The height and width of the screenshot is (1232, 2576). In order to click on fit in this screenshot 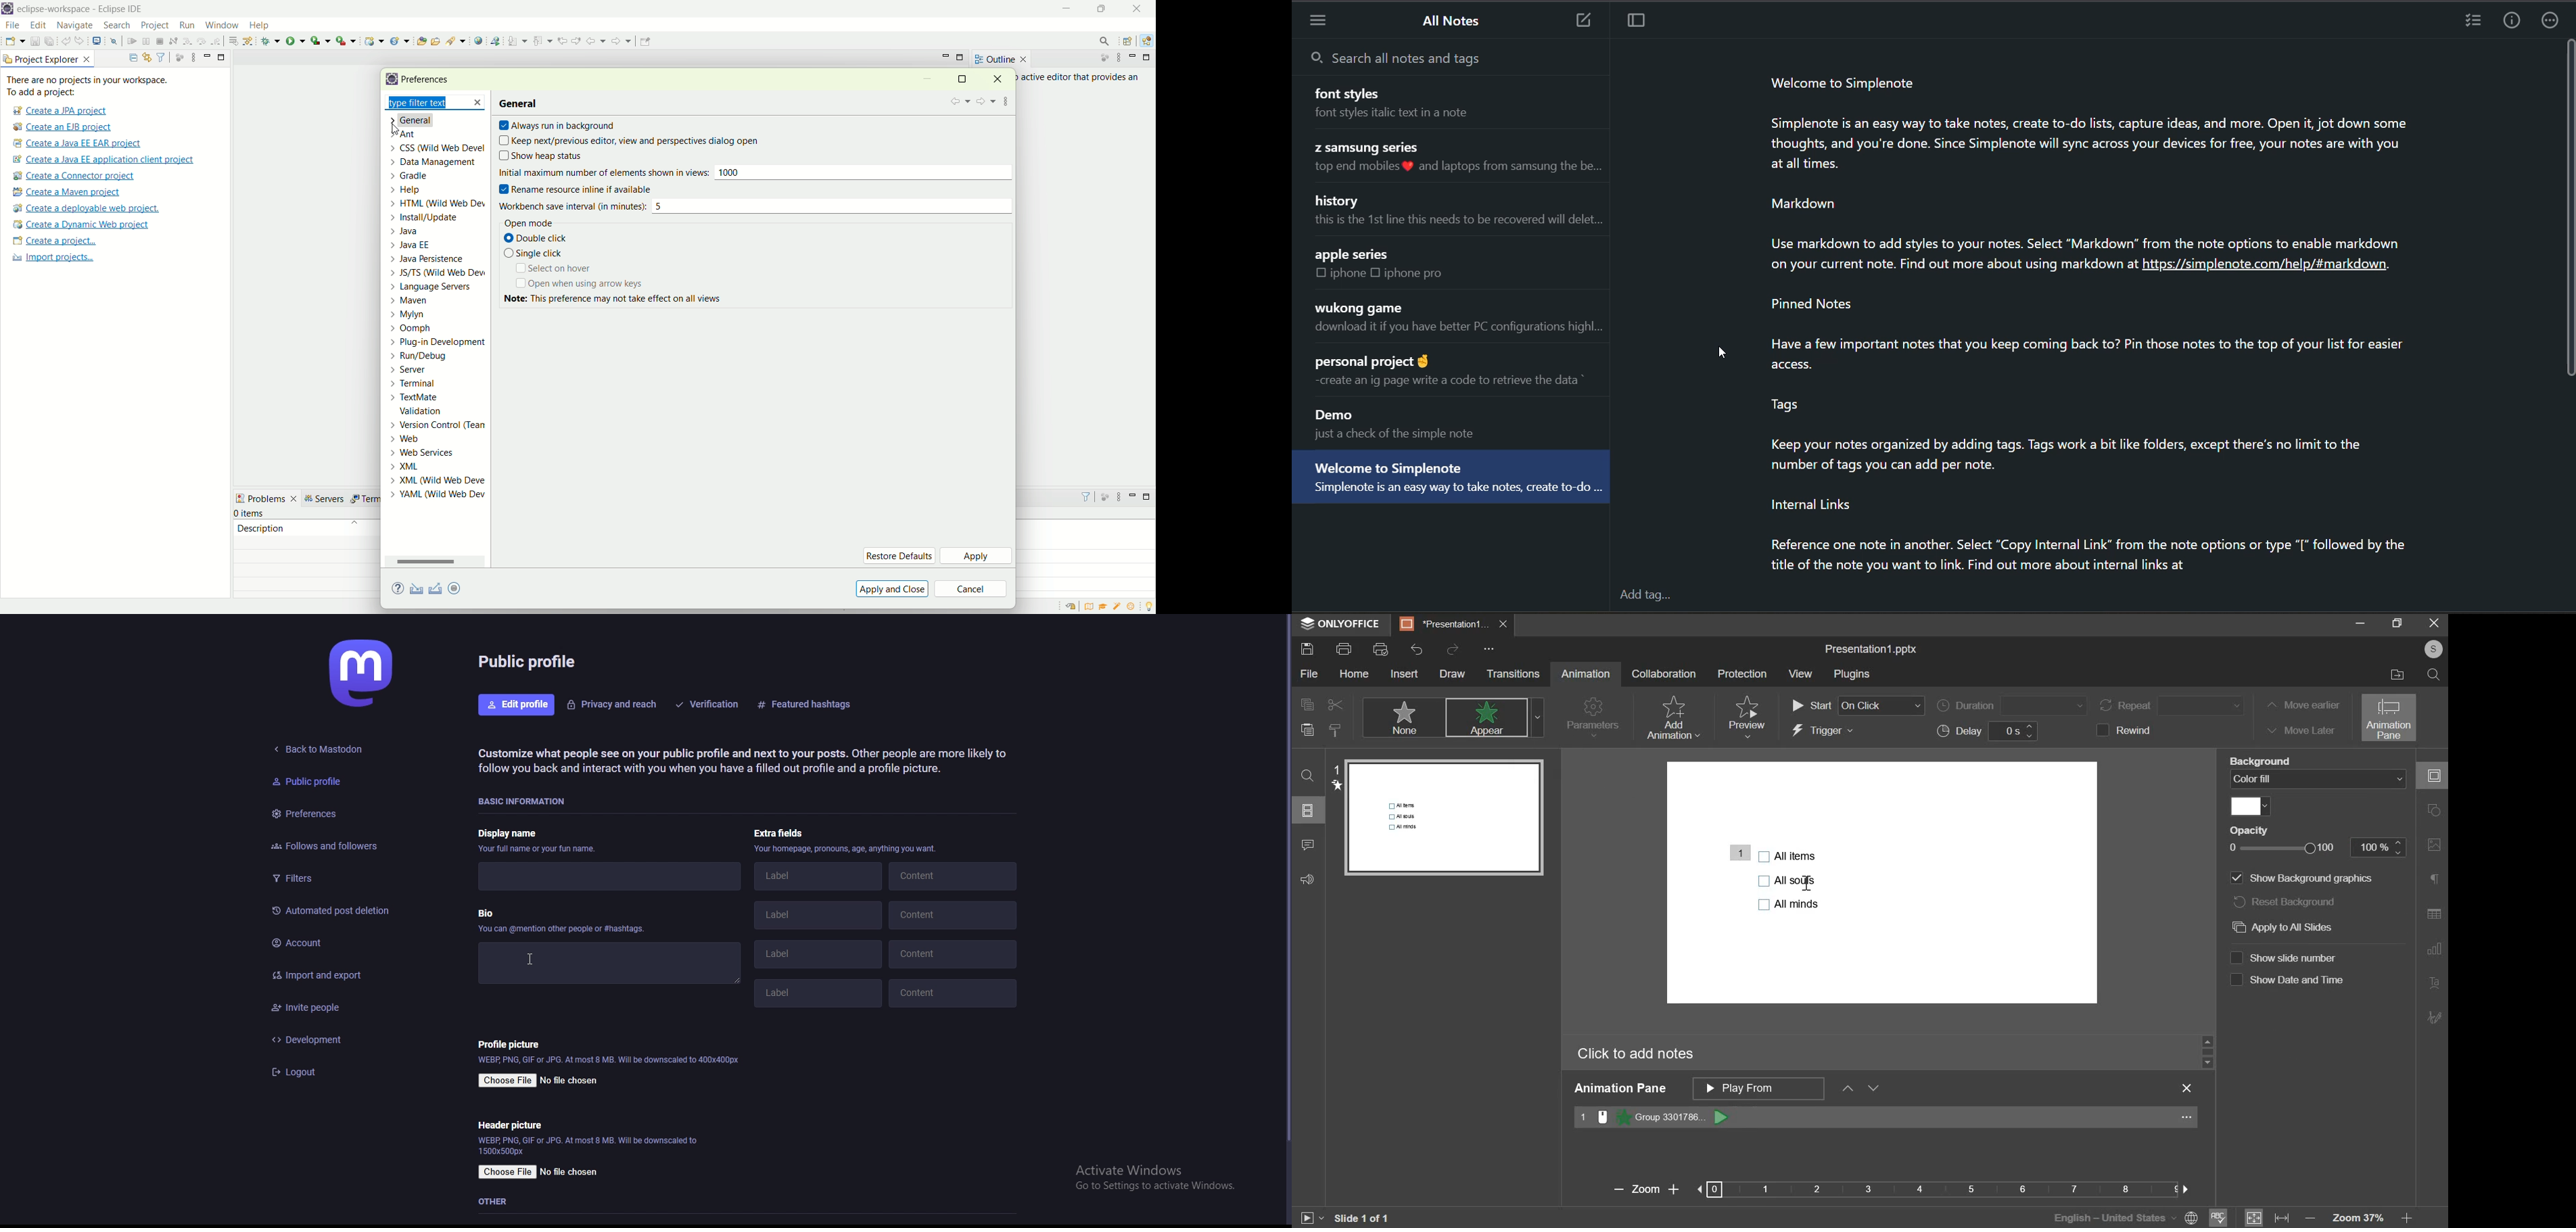, I will do `click(2267, 1216)`.